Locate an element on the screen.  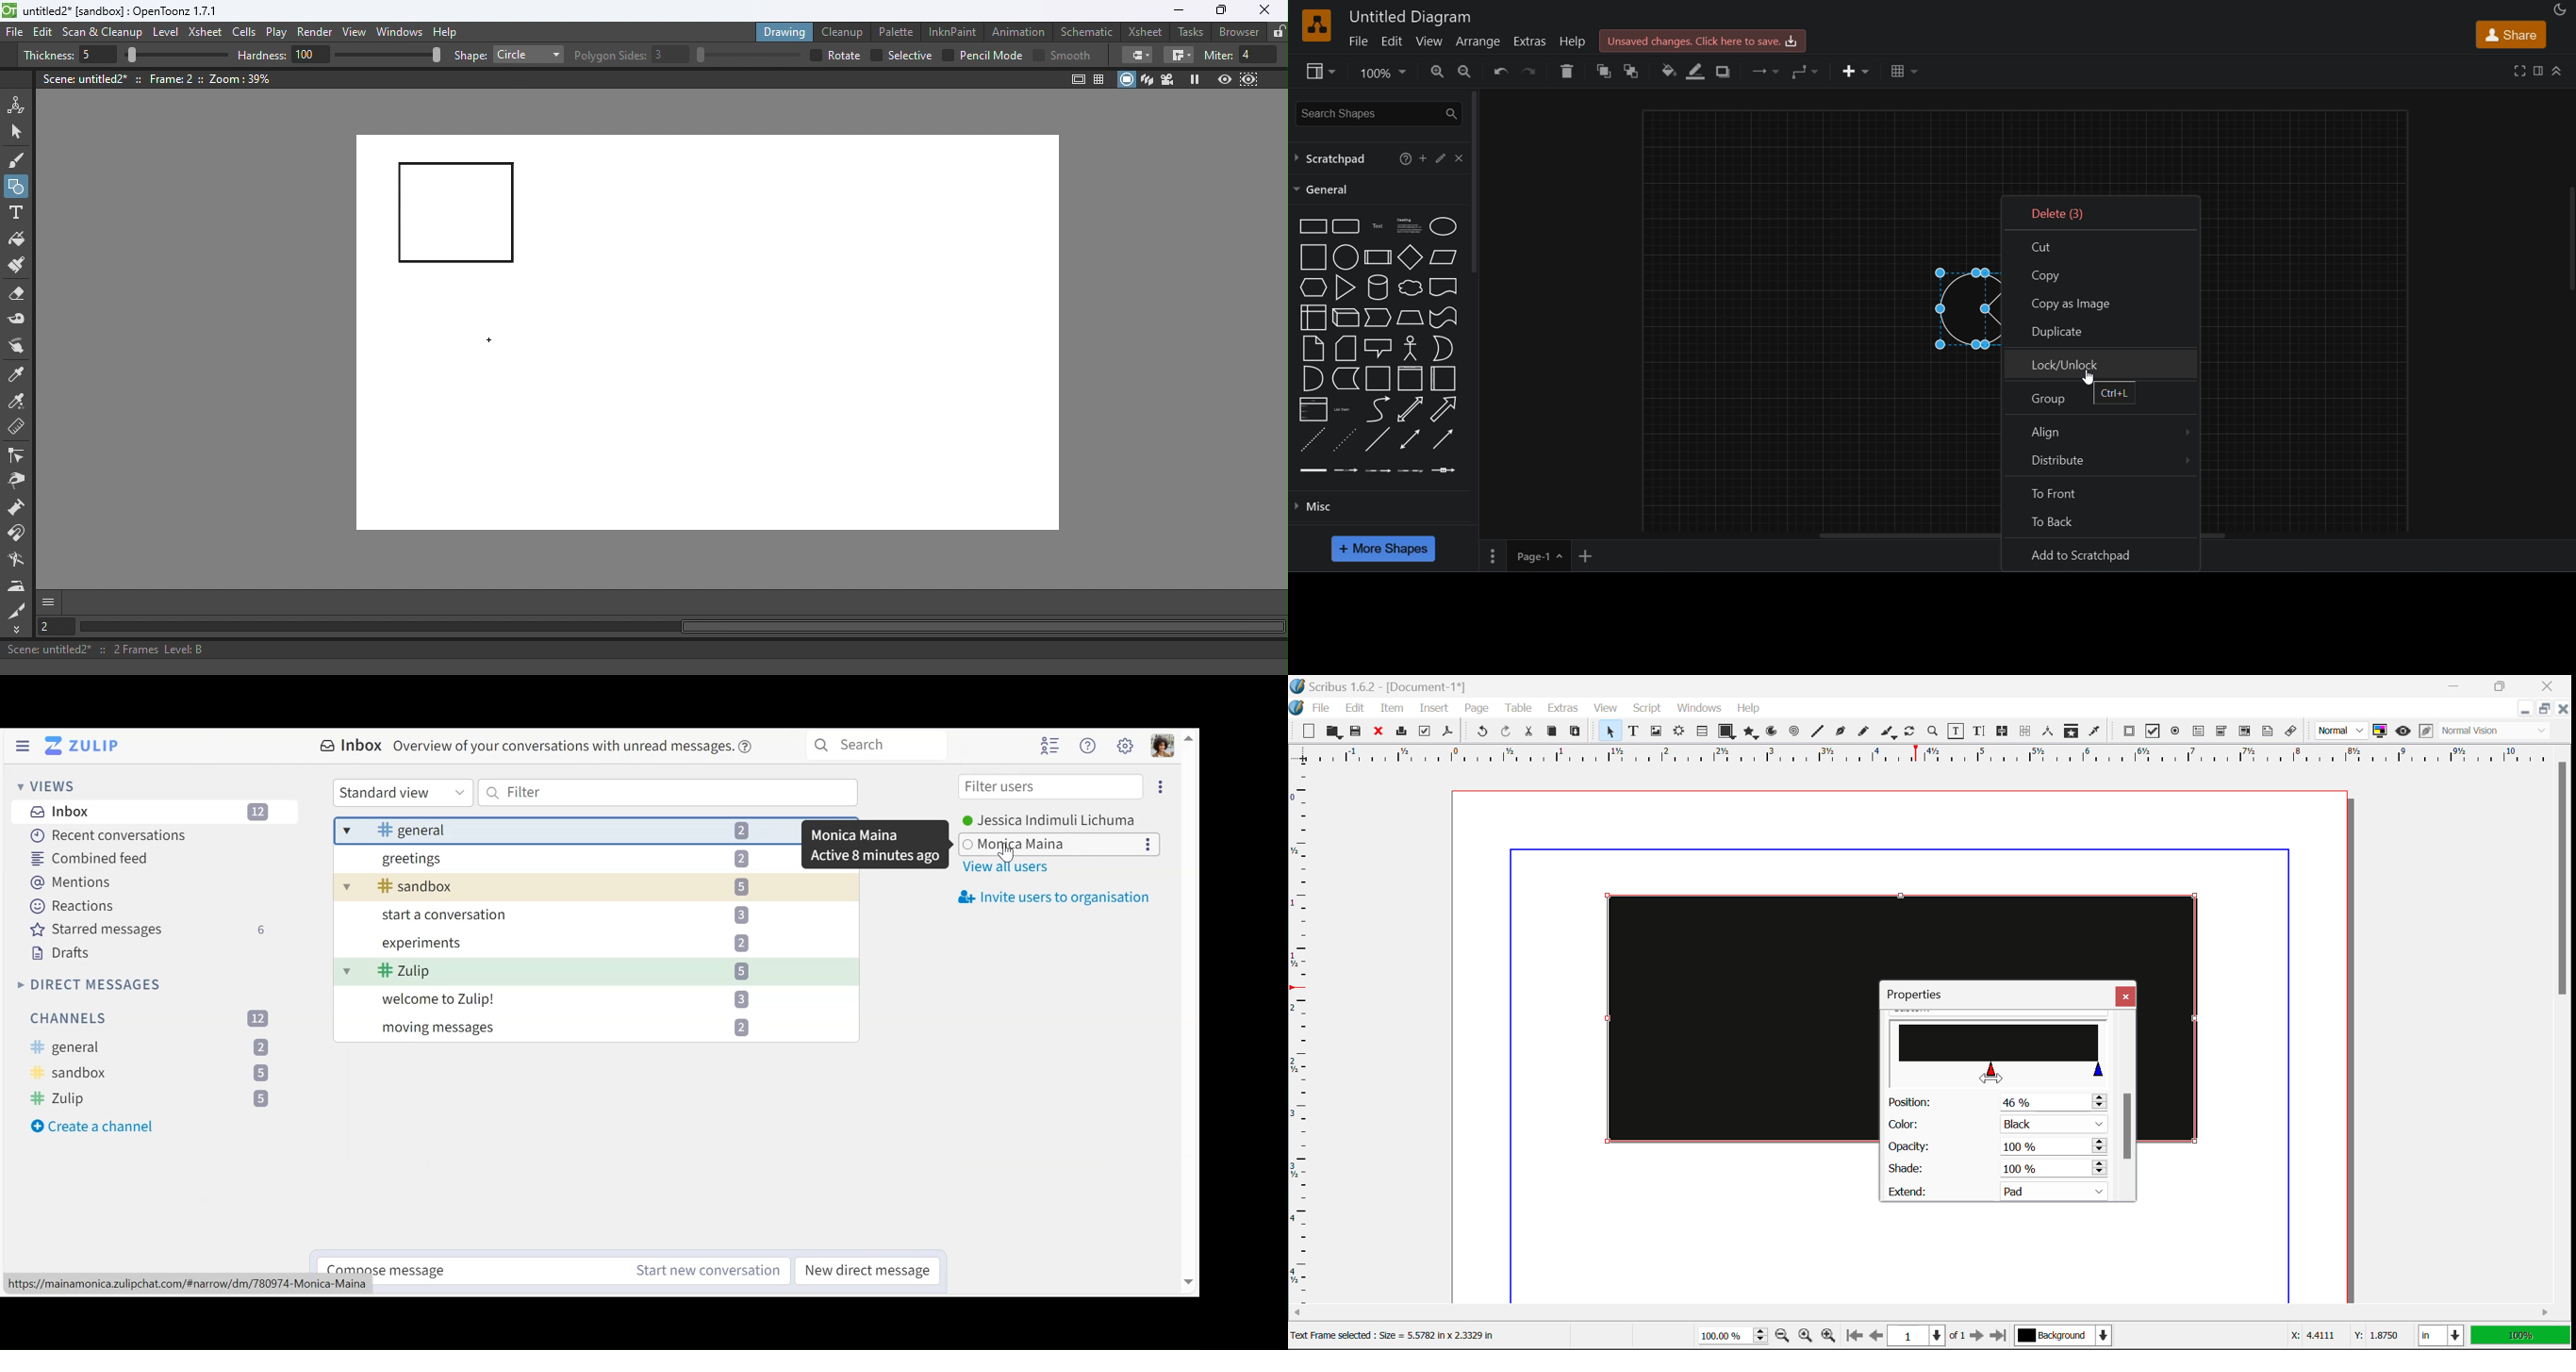
help is located at coordinates (1575, 41).